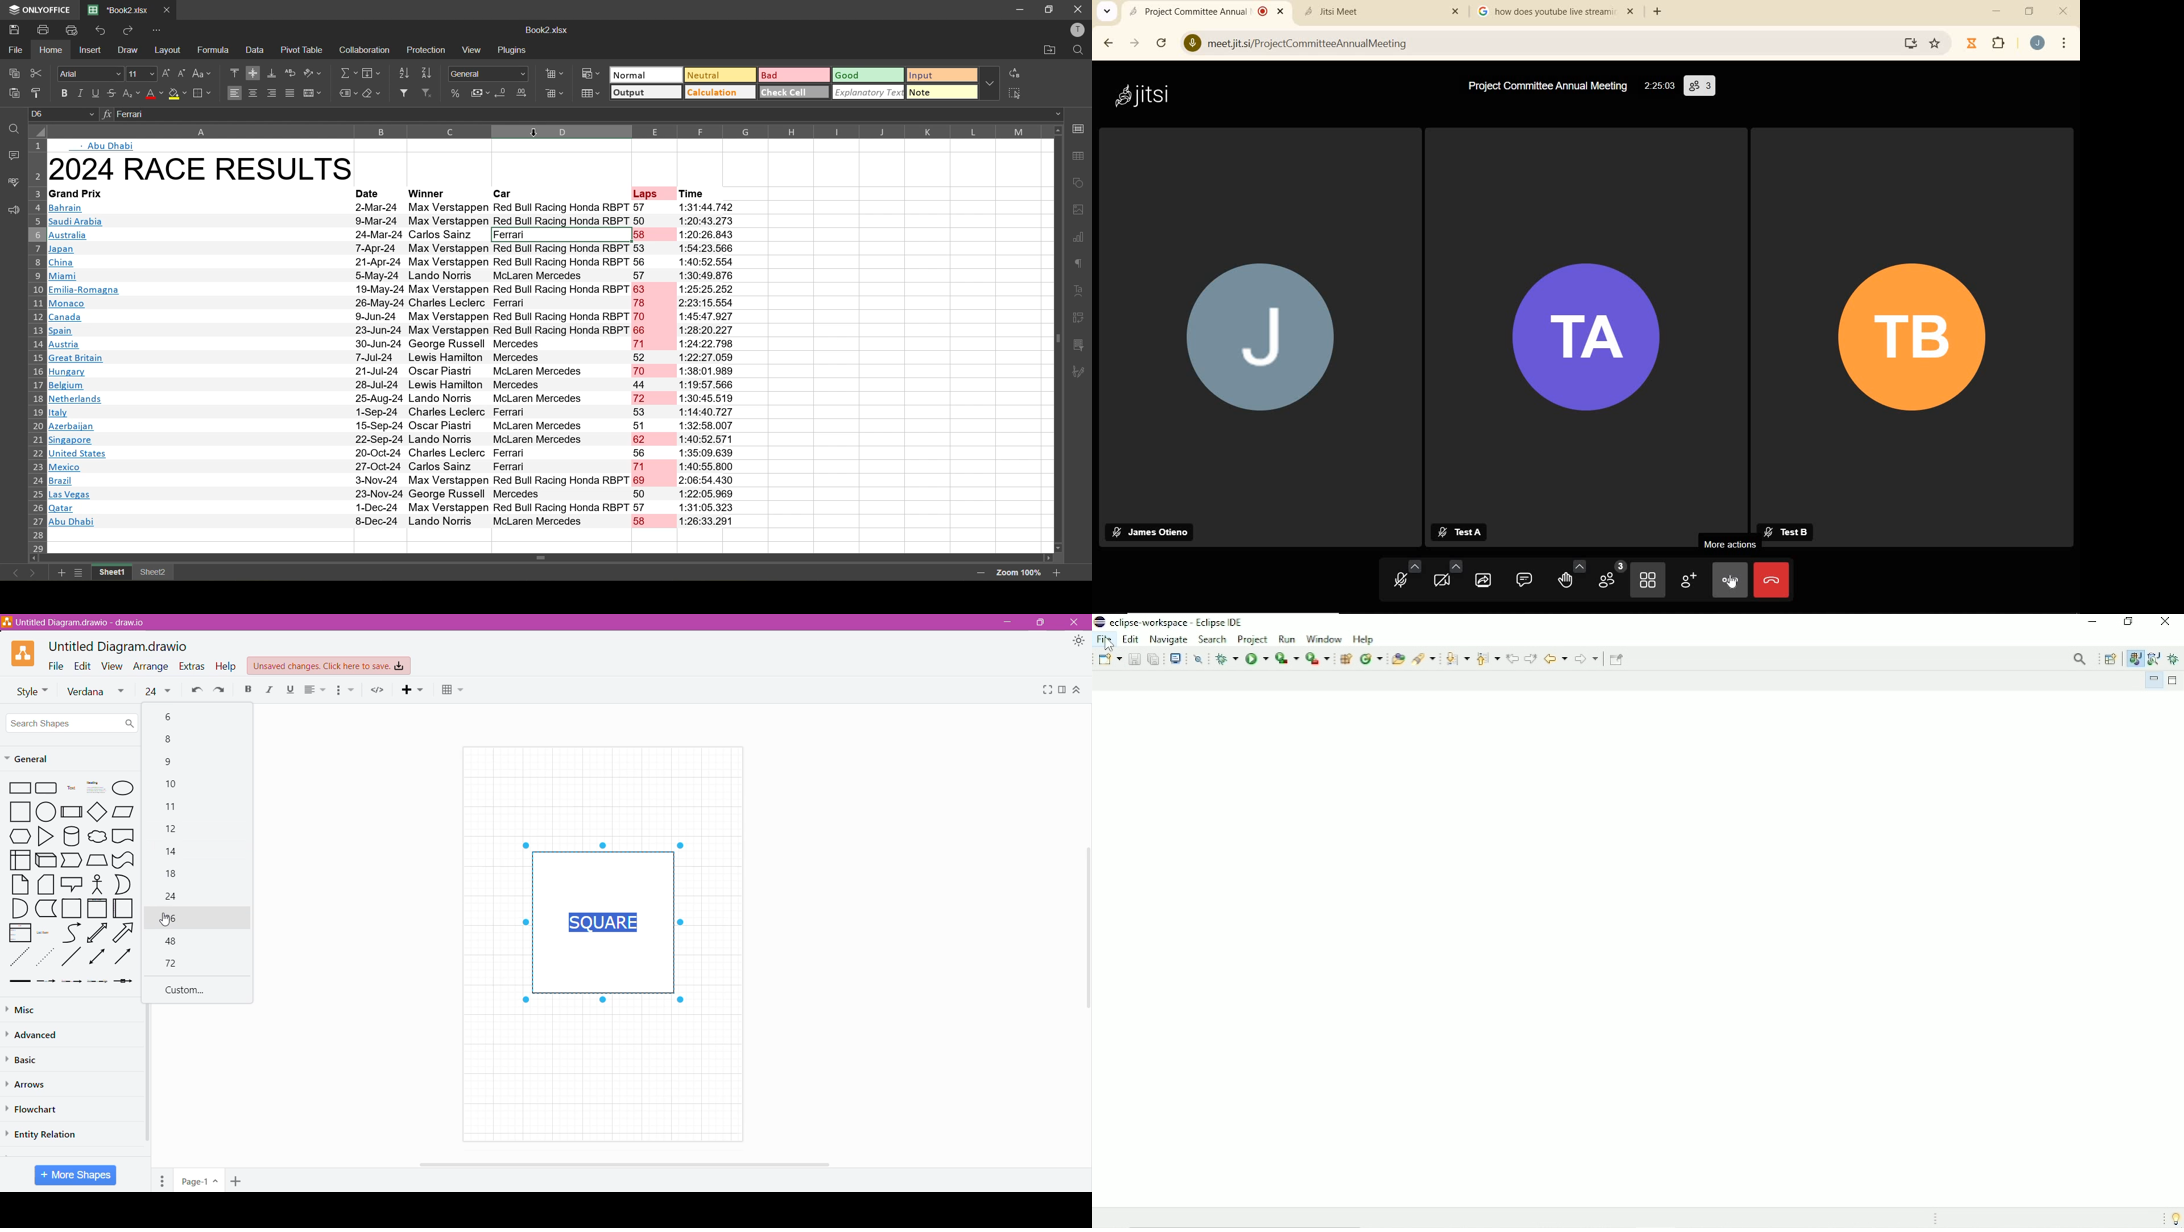  Describe the element at coordinates (272, 75) in the screenshot. I see `align bottom` at that location.